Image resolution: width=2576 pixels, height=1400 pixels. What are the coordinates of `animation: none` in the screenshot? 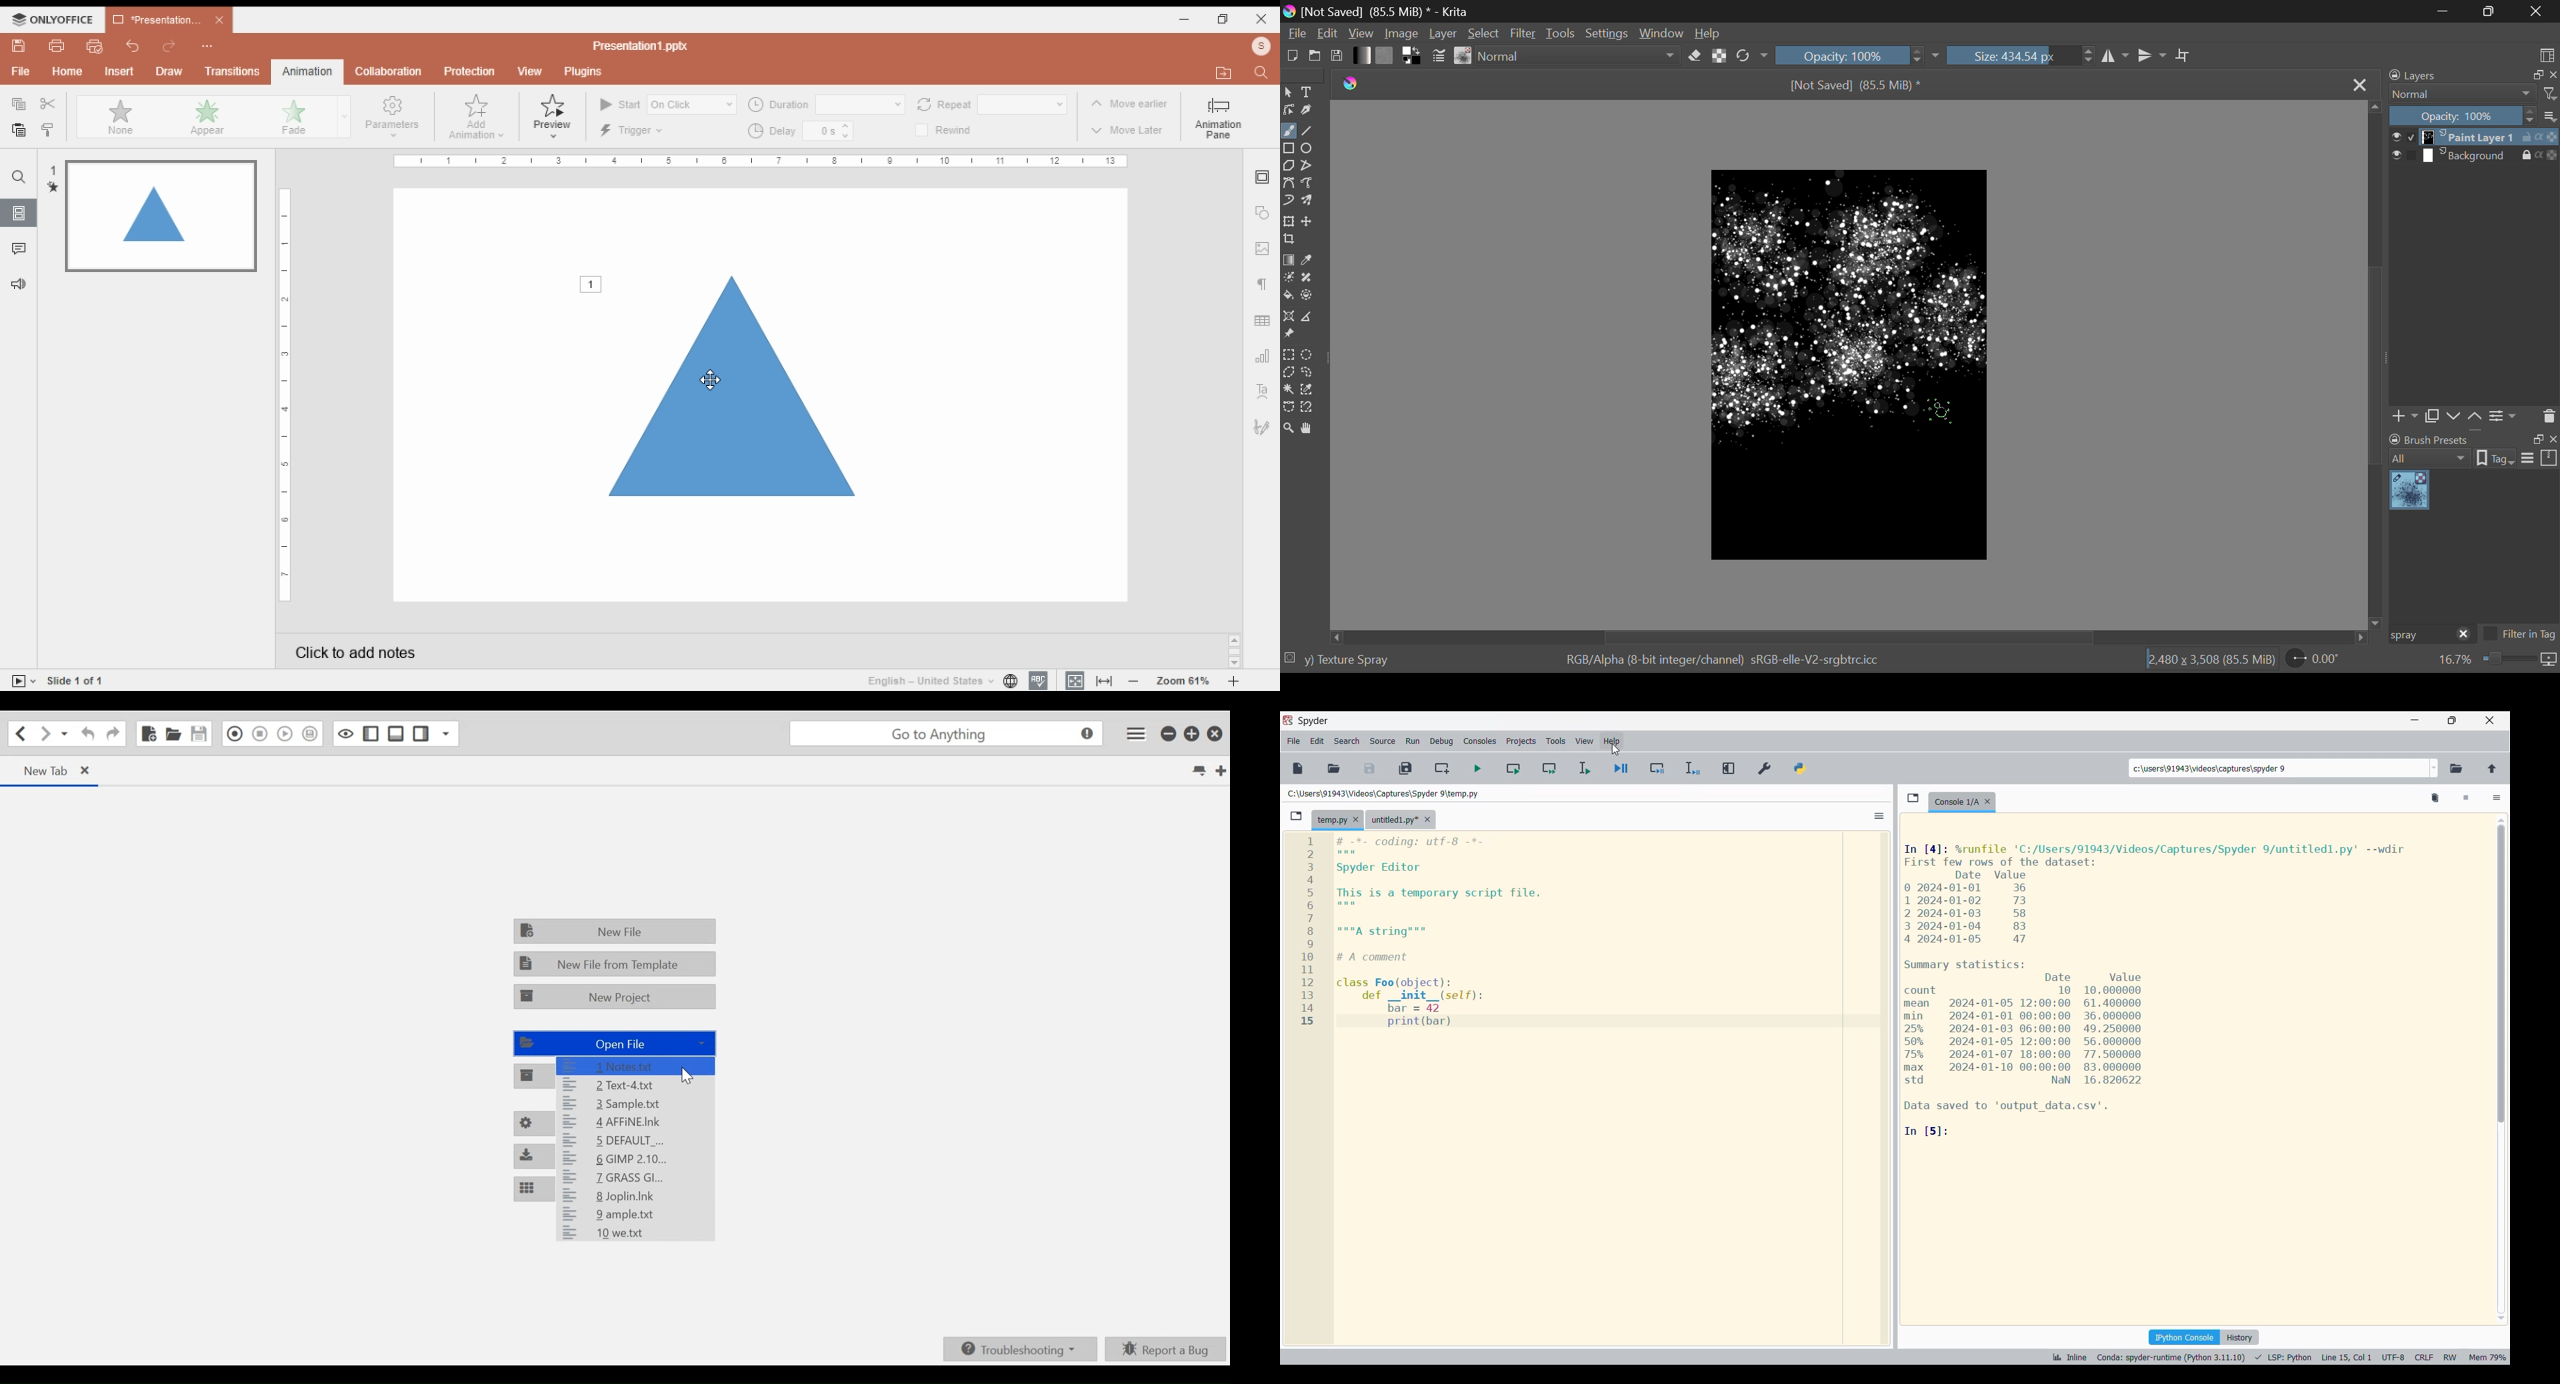 It's located at (119, 117).